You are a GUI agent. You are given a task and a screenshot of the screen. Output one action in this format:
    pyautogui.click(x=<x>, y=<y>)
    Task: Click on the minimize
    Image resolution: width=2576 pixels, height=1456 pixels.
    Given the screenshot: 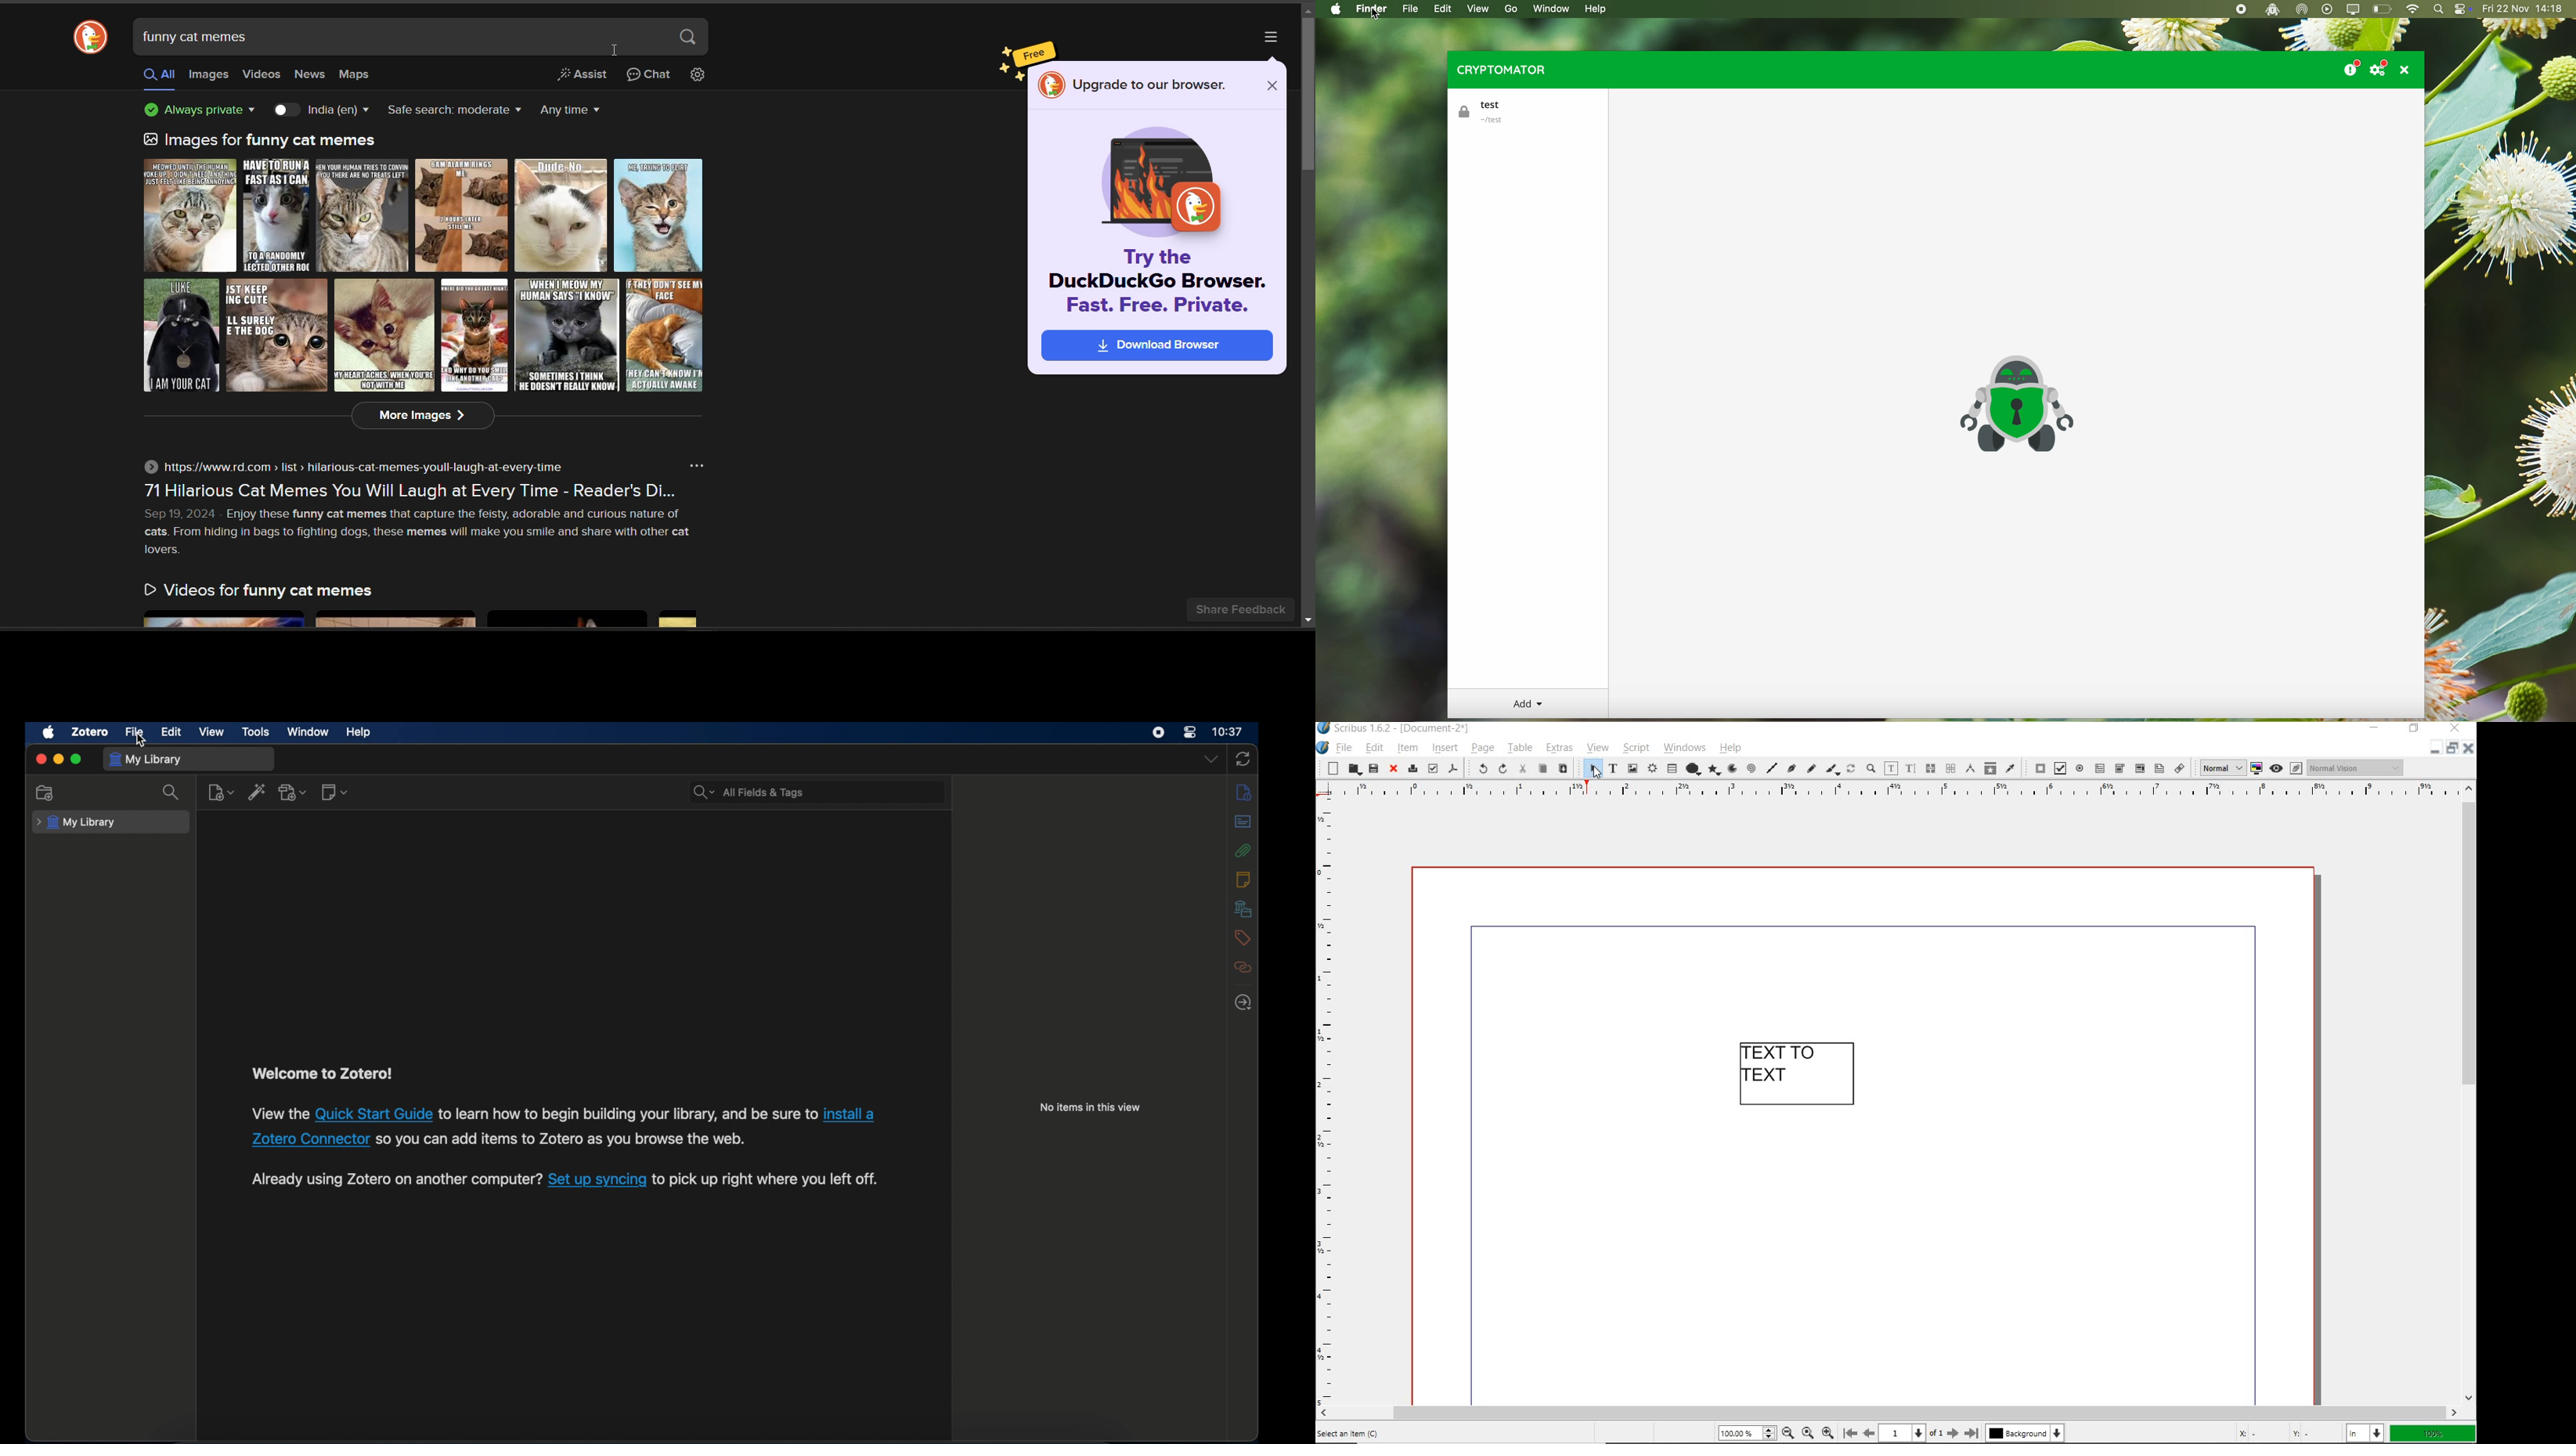 What is the action you would take?
    pyautogui.click(x=57, y=760)
    